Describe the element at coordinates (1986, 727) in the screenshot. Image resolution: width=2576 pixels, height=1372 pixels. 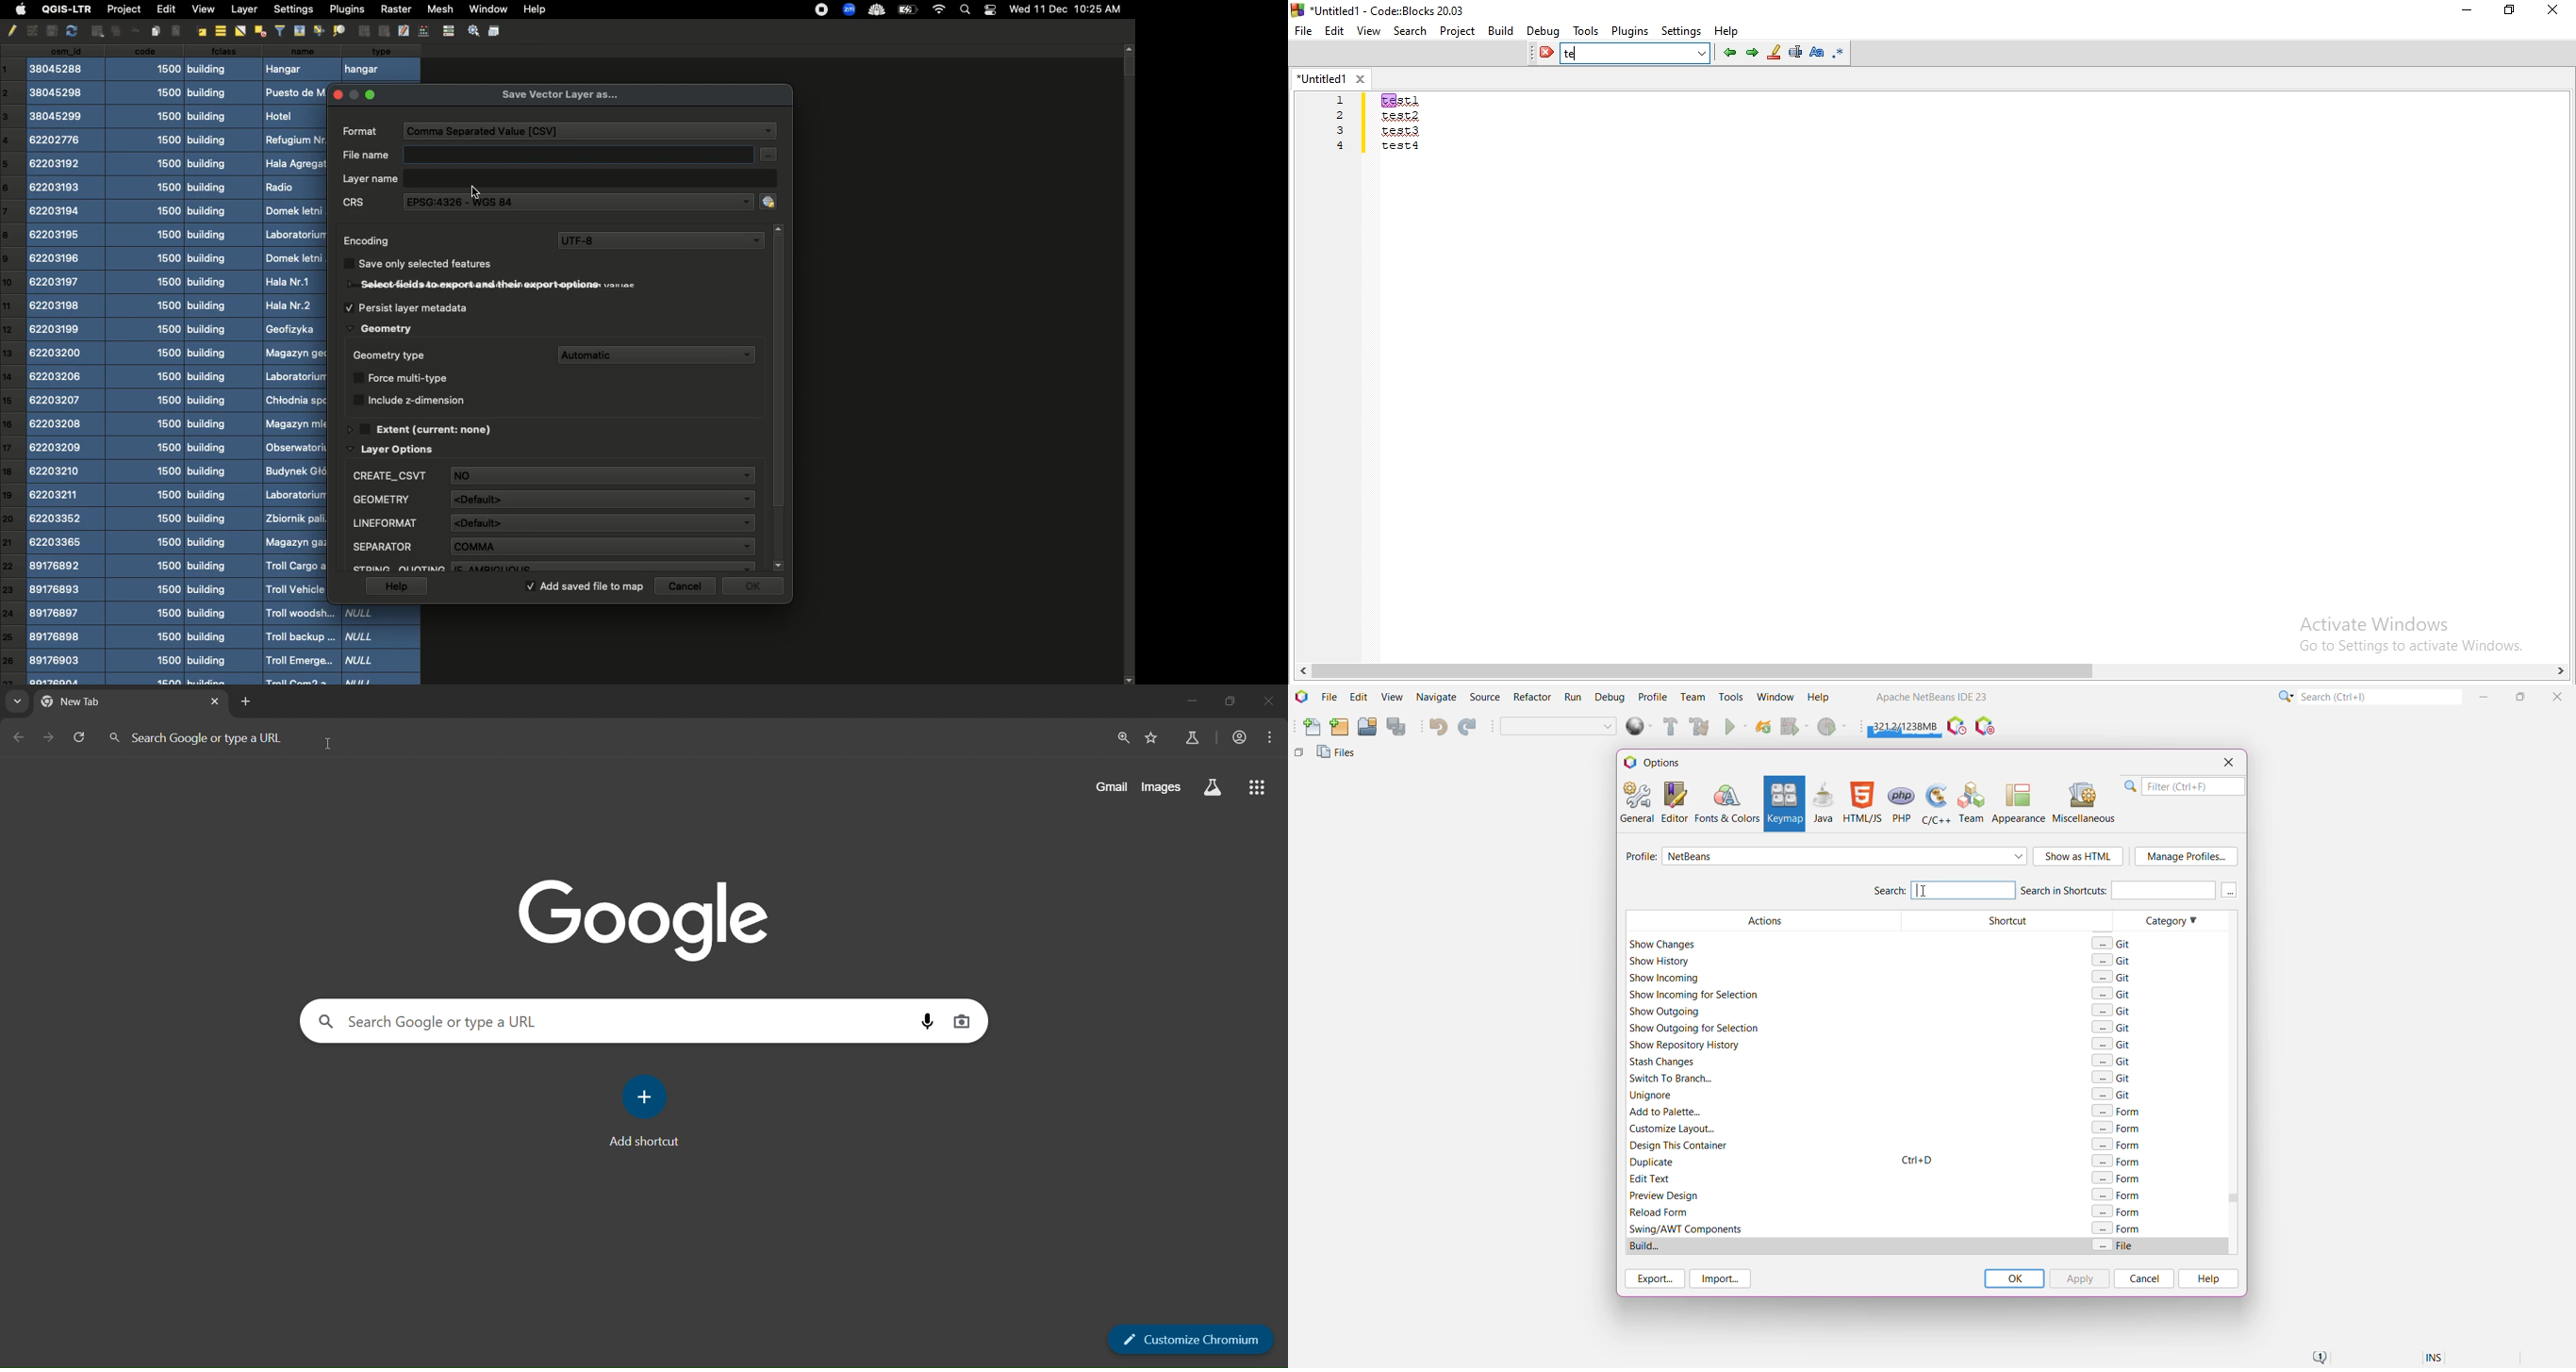
I see `Pause I/O Checks` at that location.